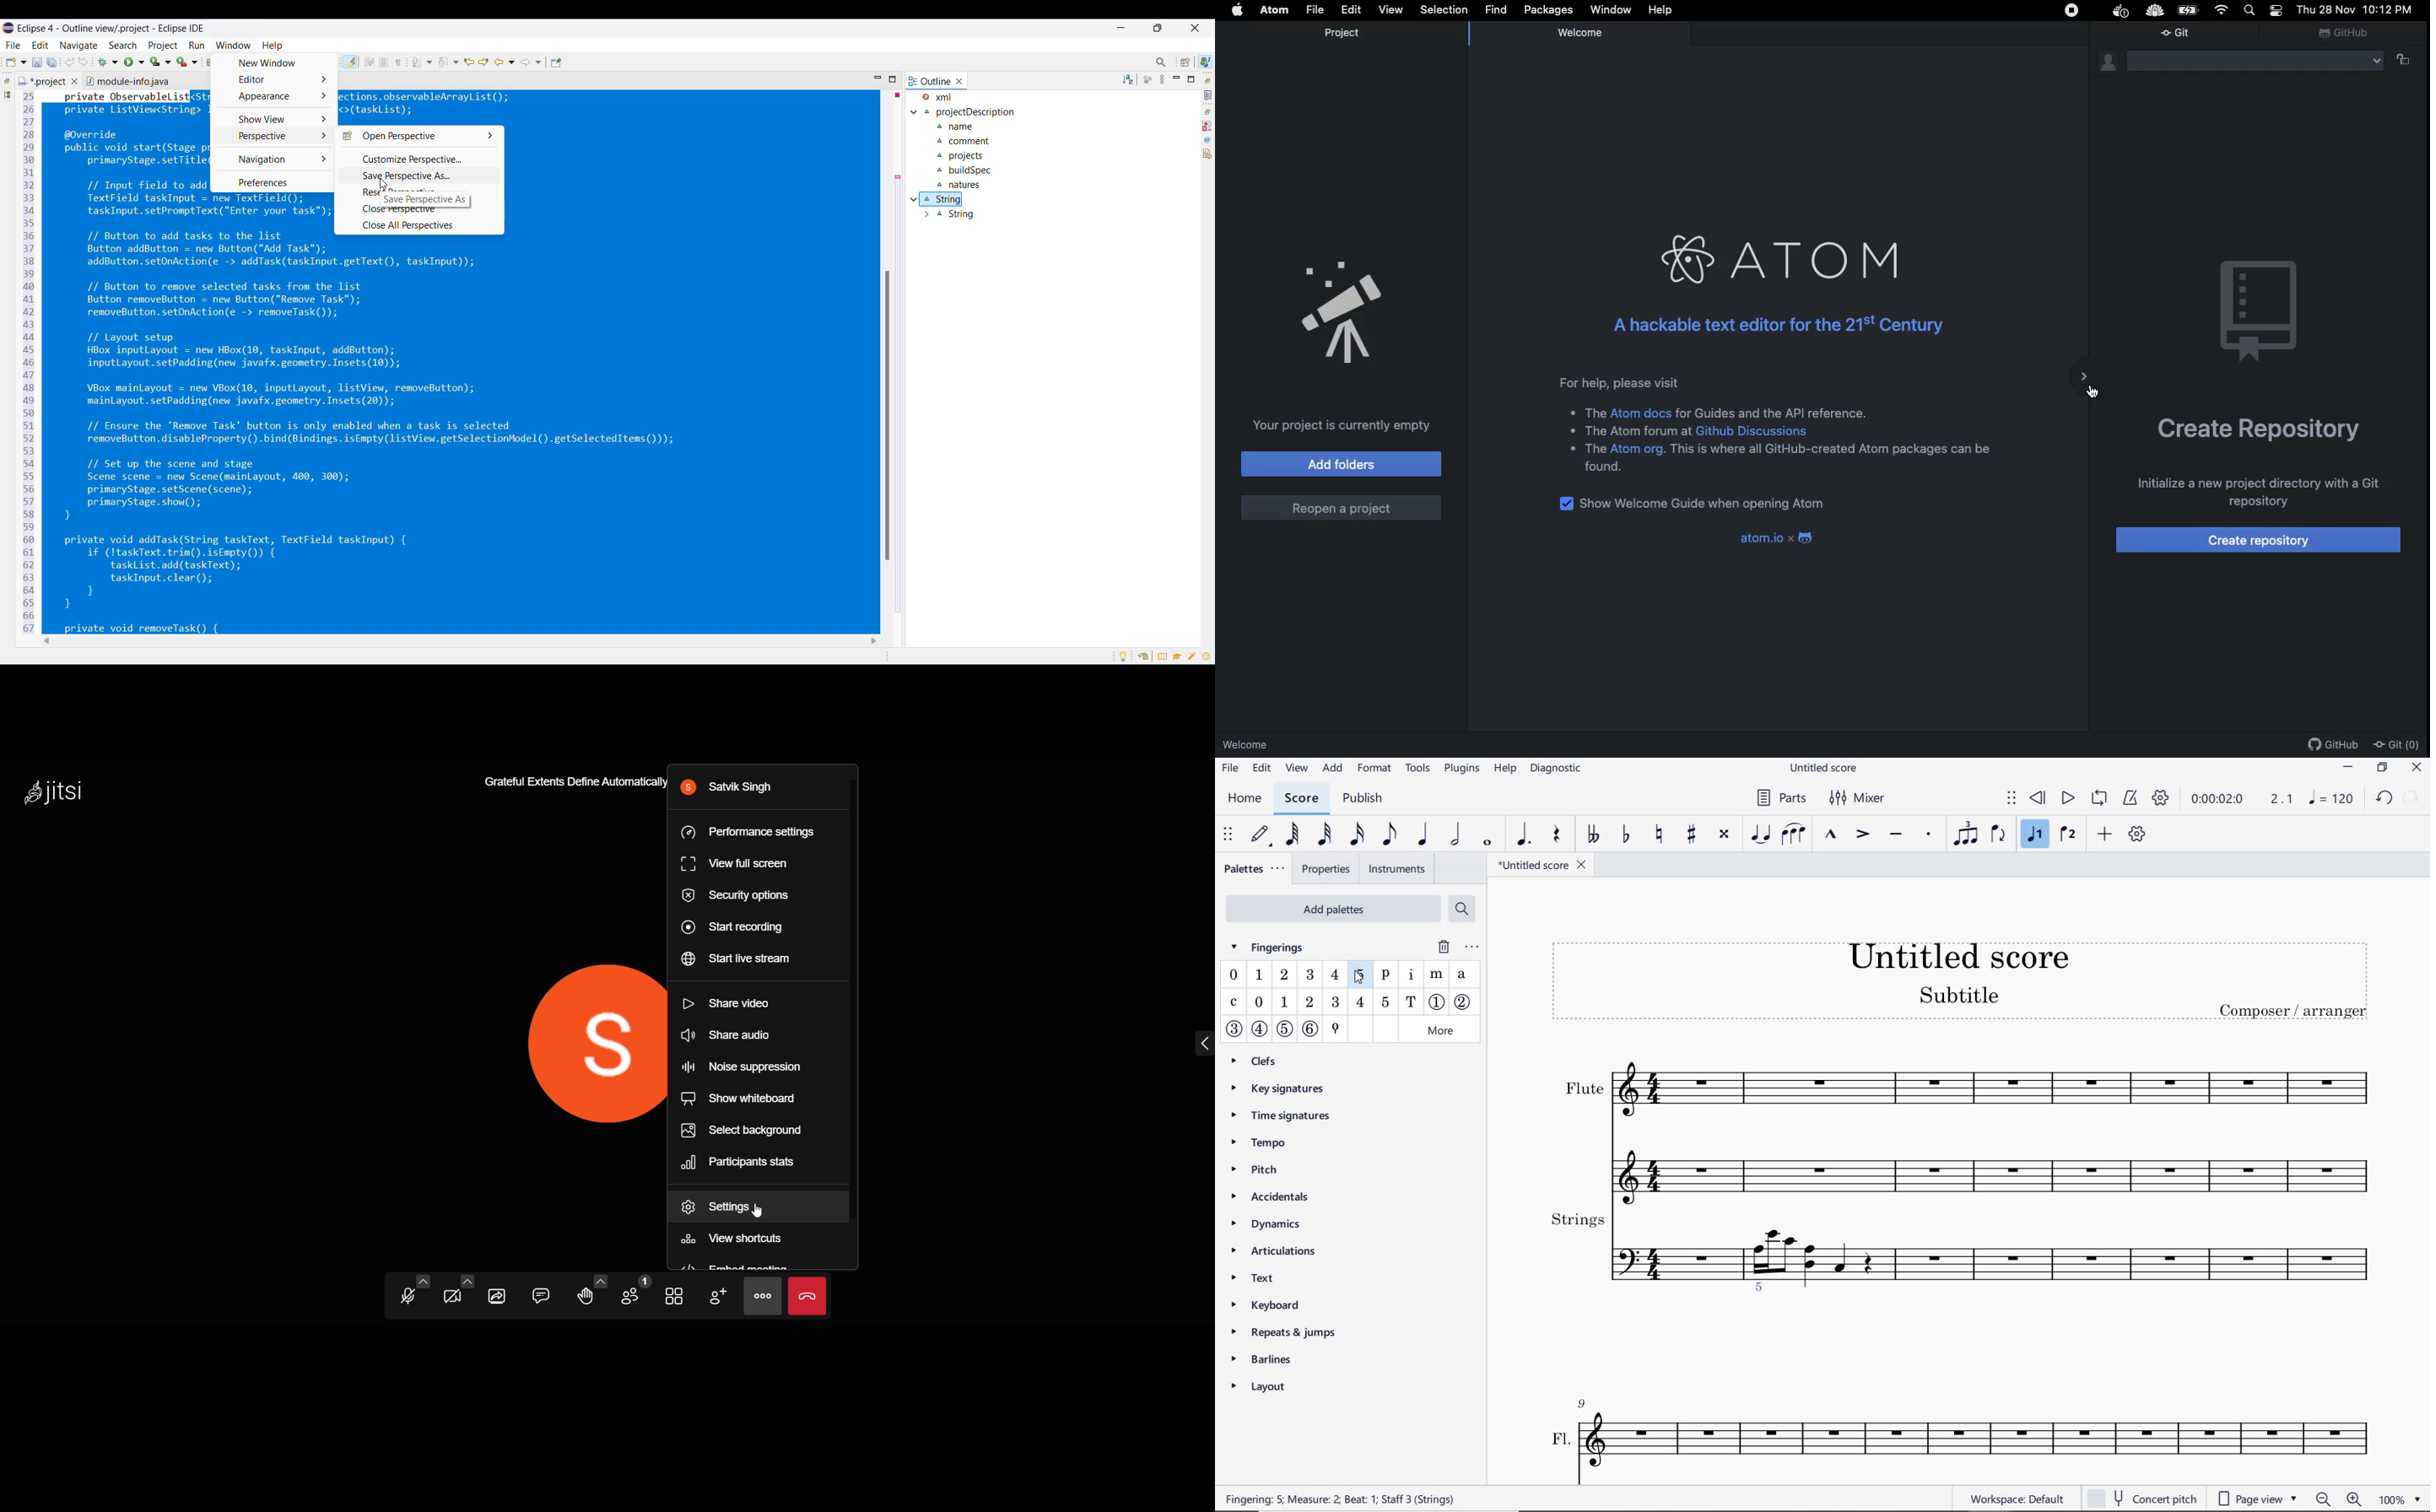  Describe the element at coordinates (1297, 769) in the screenshot. I see `view` at that location.